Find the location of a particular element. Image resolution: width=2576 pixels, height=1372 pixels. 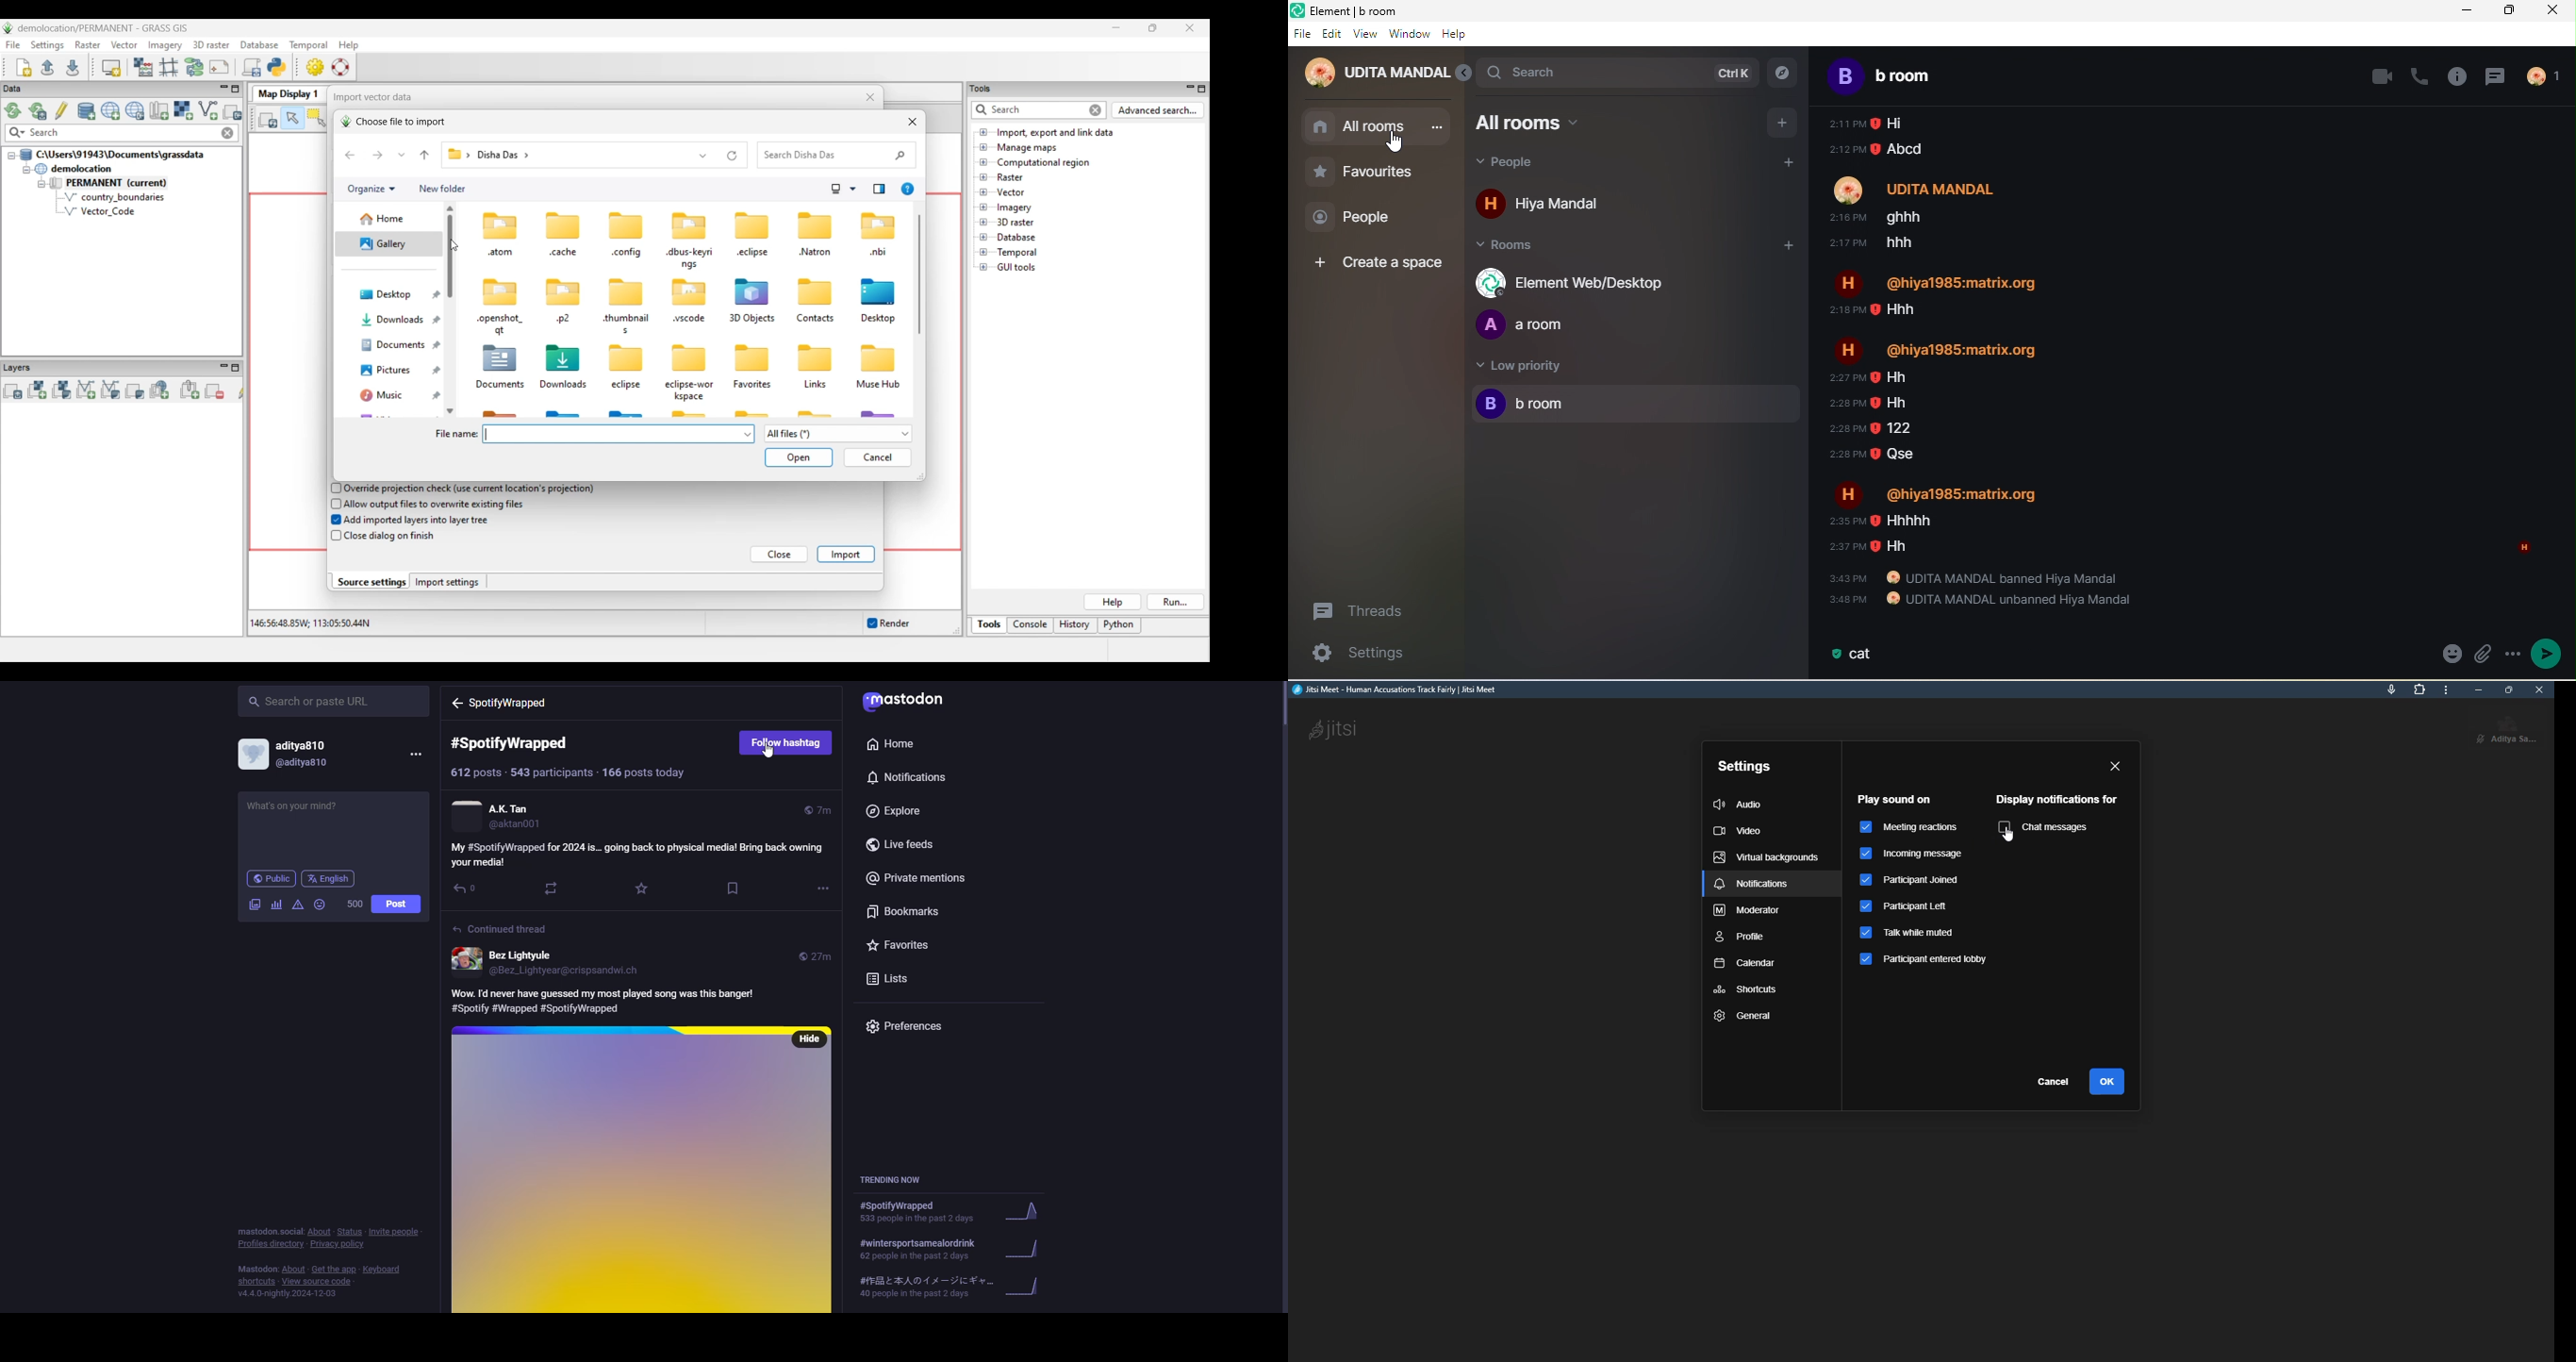

write is located at coordinates (307, 817).